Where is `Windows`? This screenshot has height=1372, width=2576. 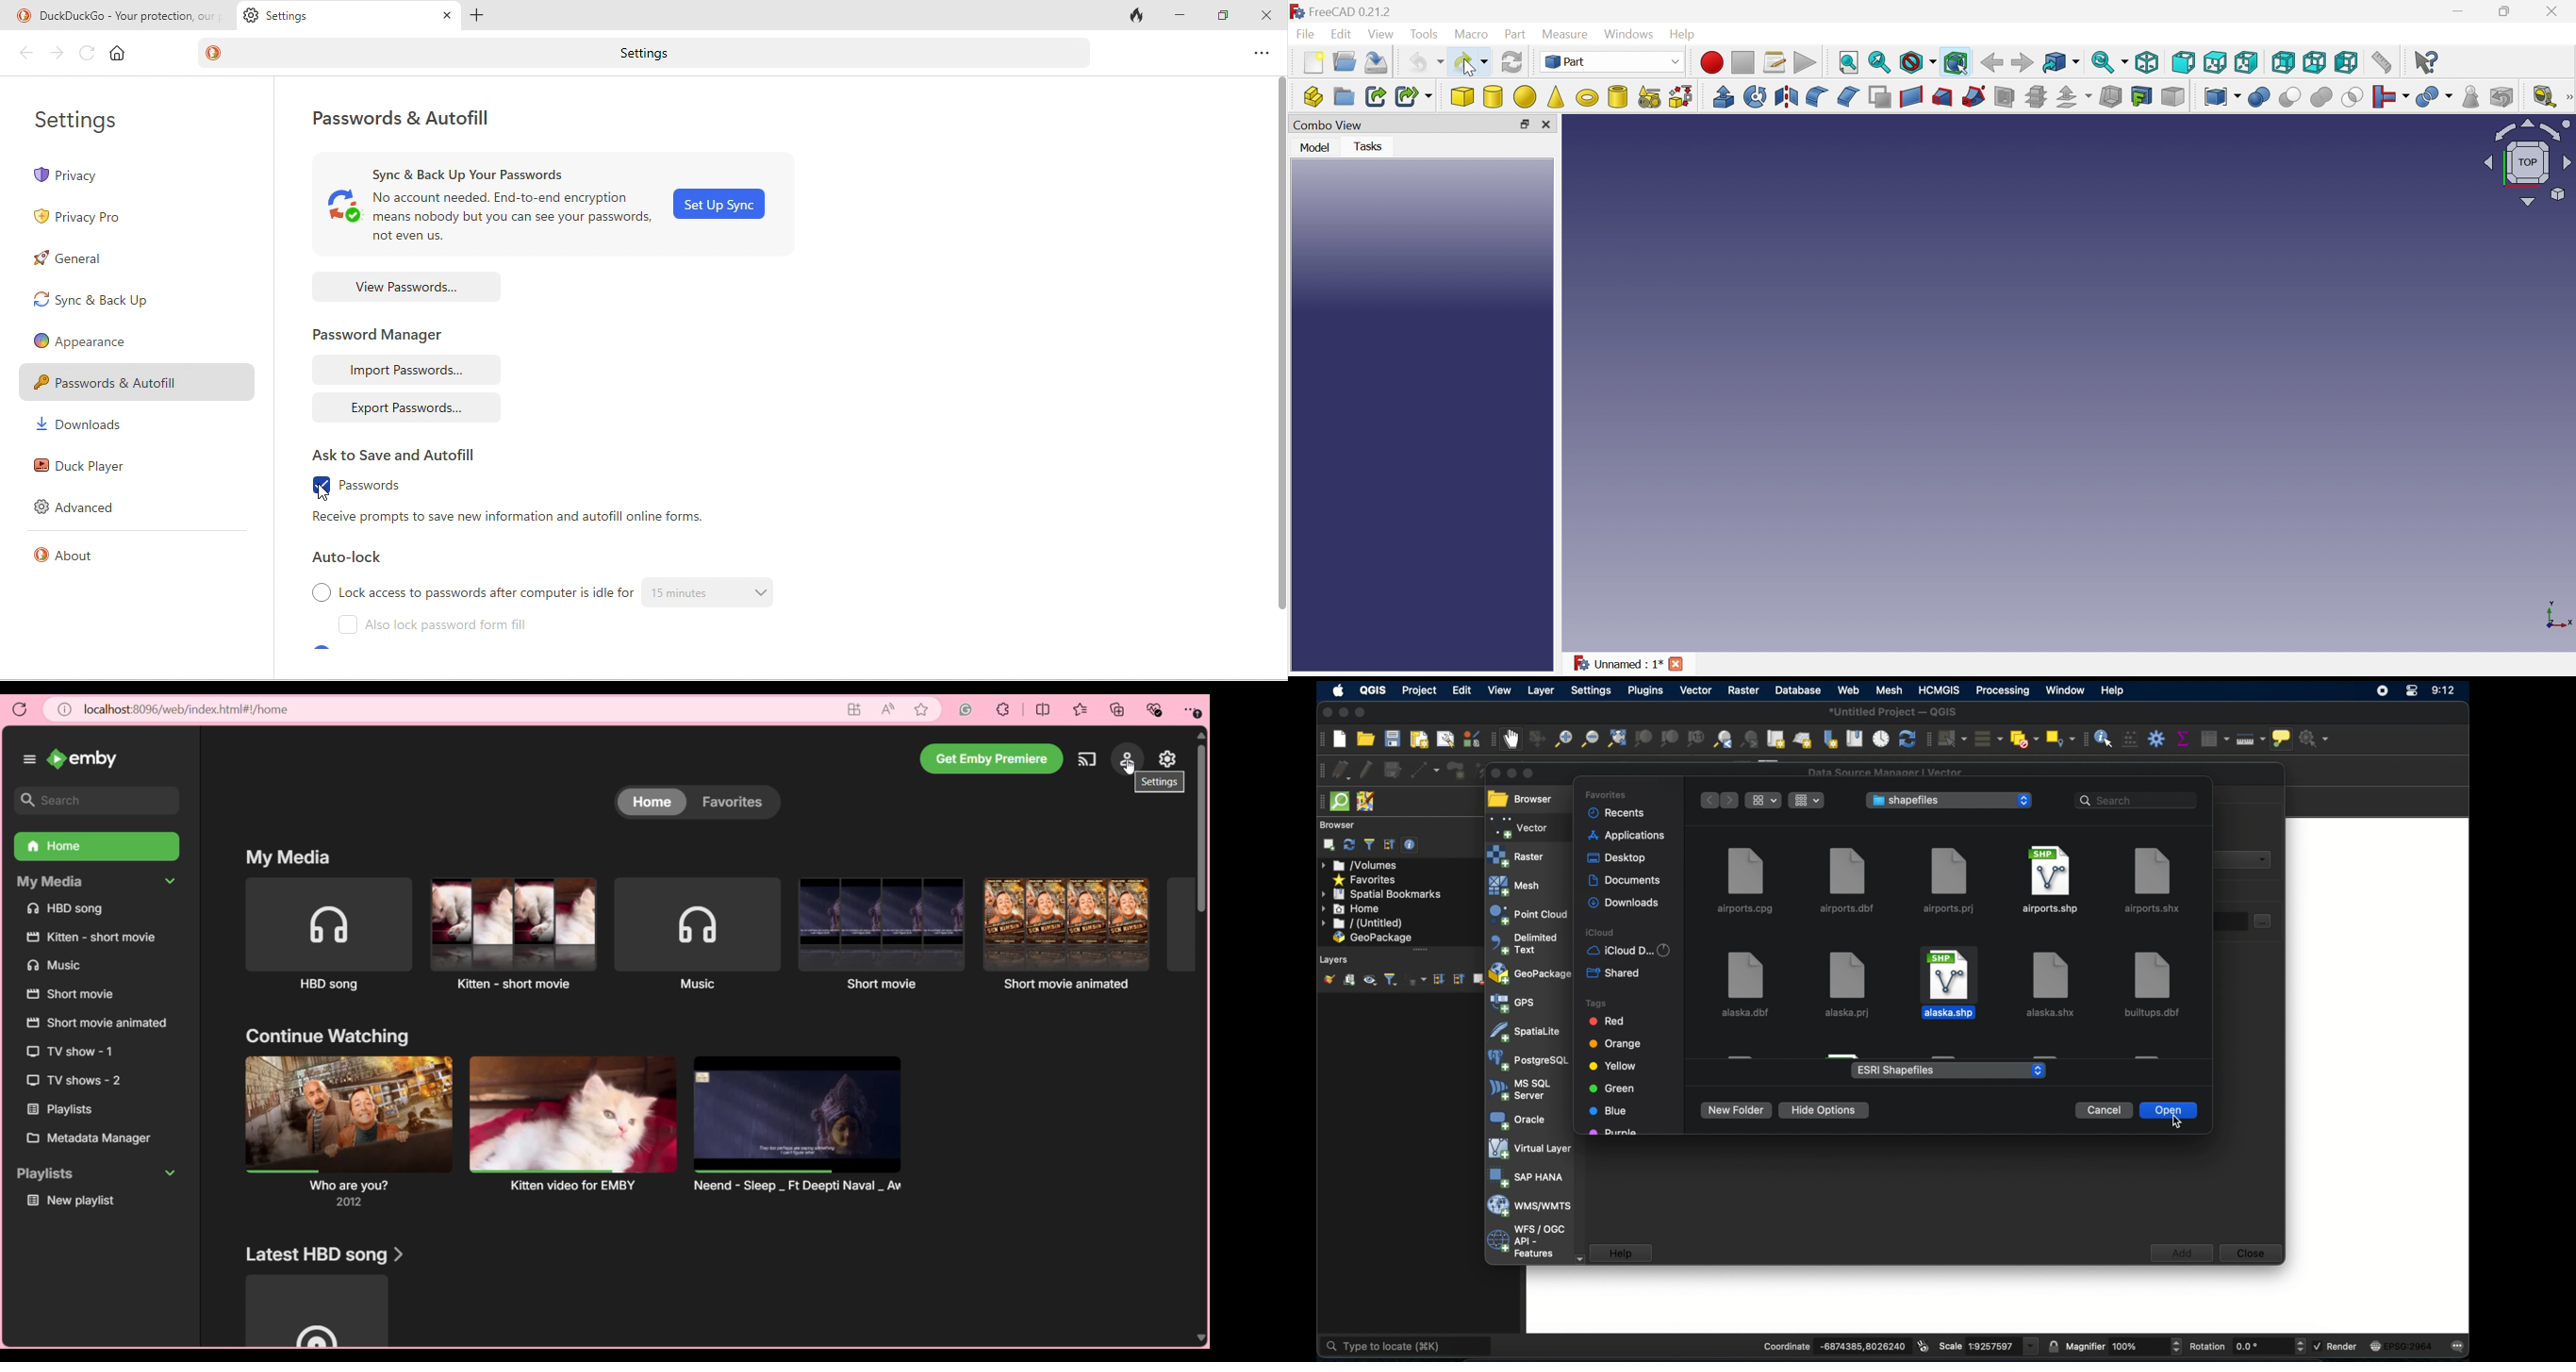 Windows is located at coordinates (1629, 36).